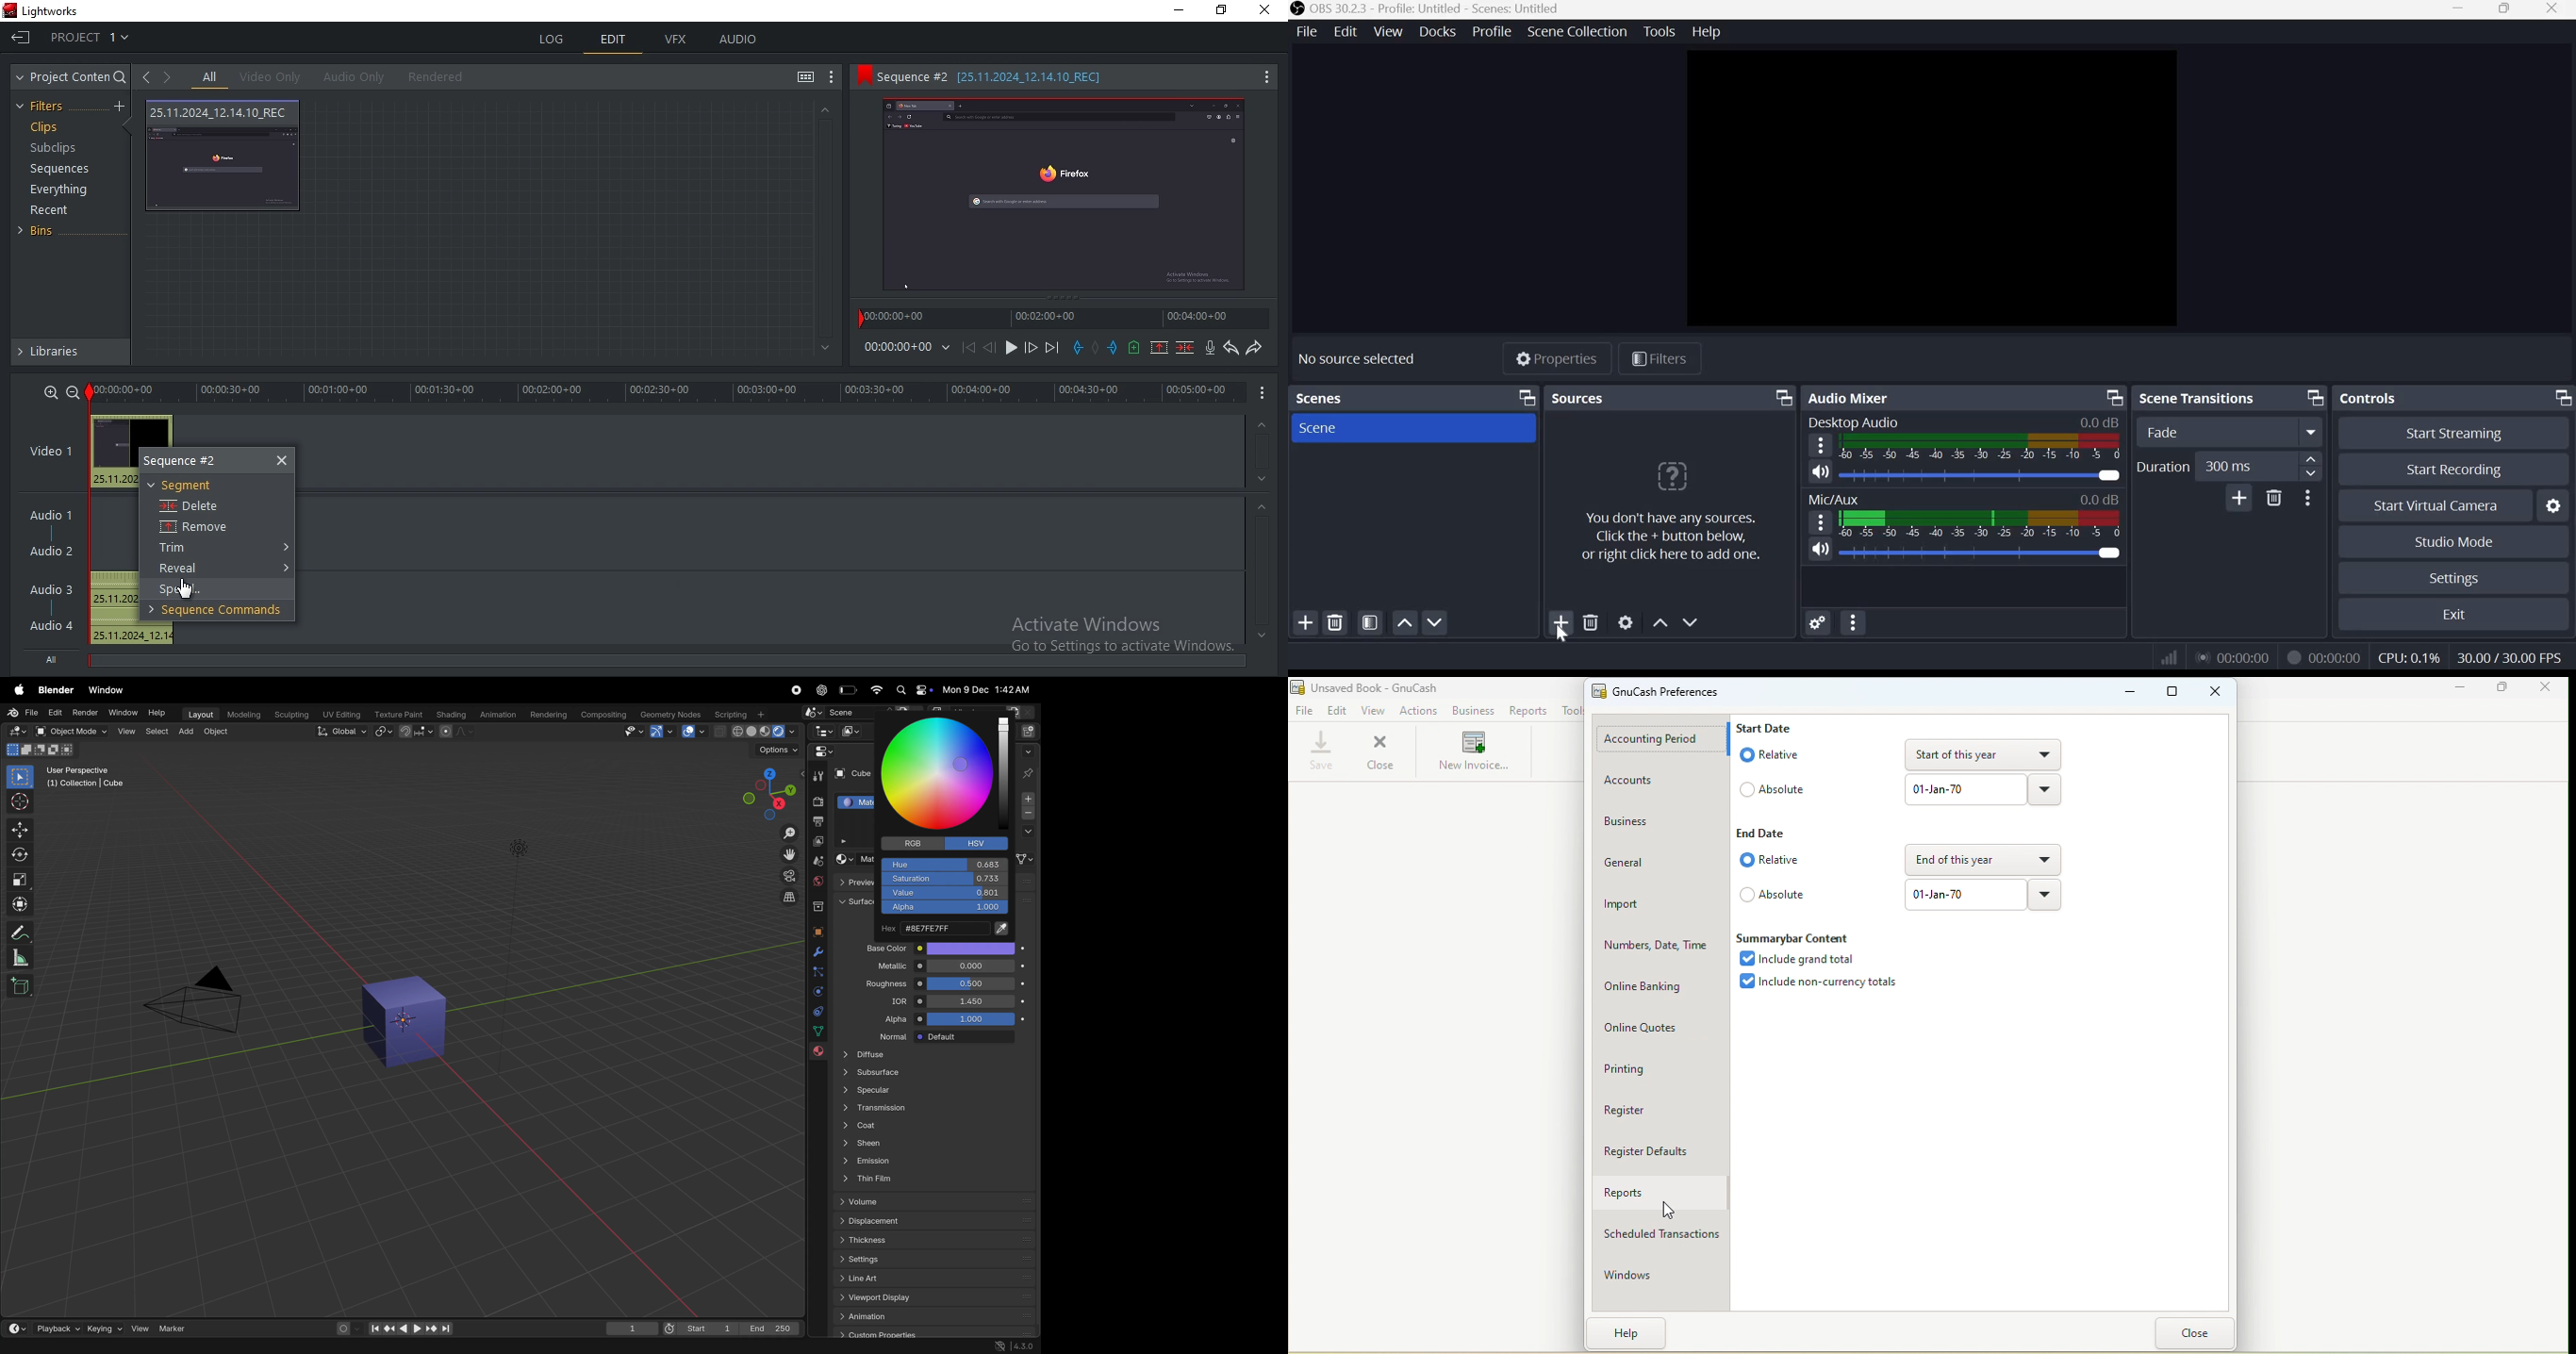 Image resolution: width=2576 pixels, height=1372 pixels. I want to click on Minimize, so click(2131, 691).